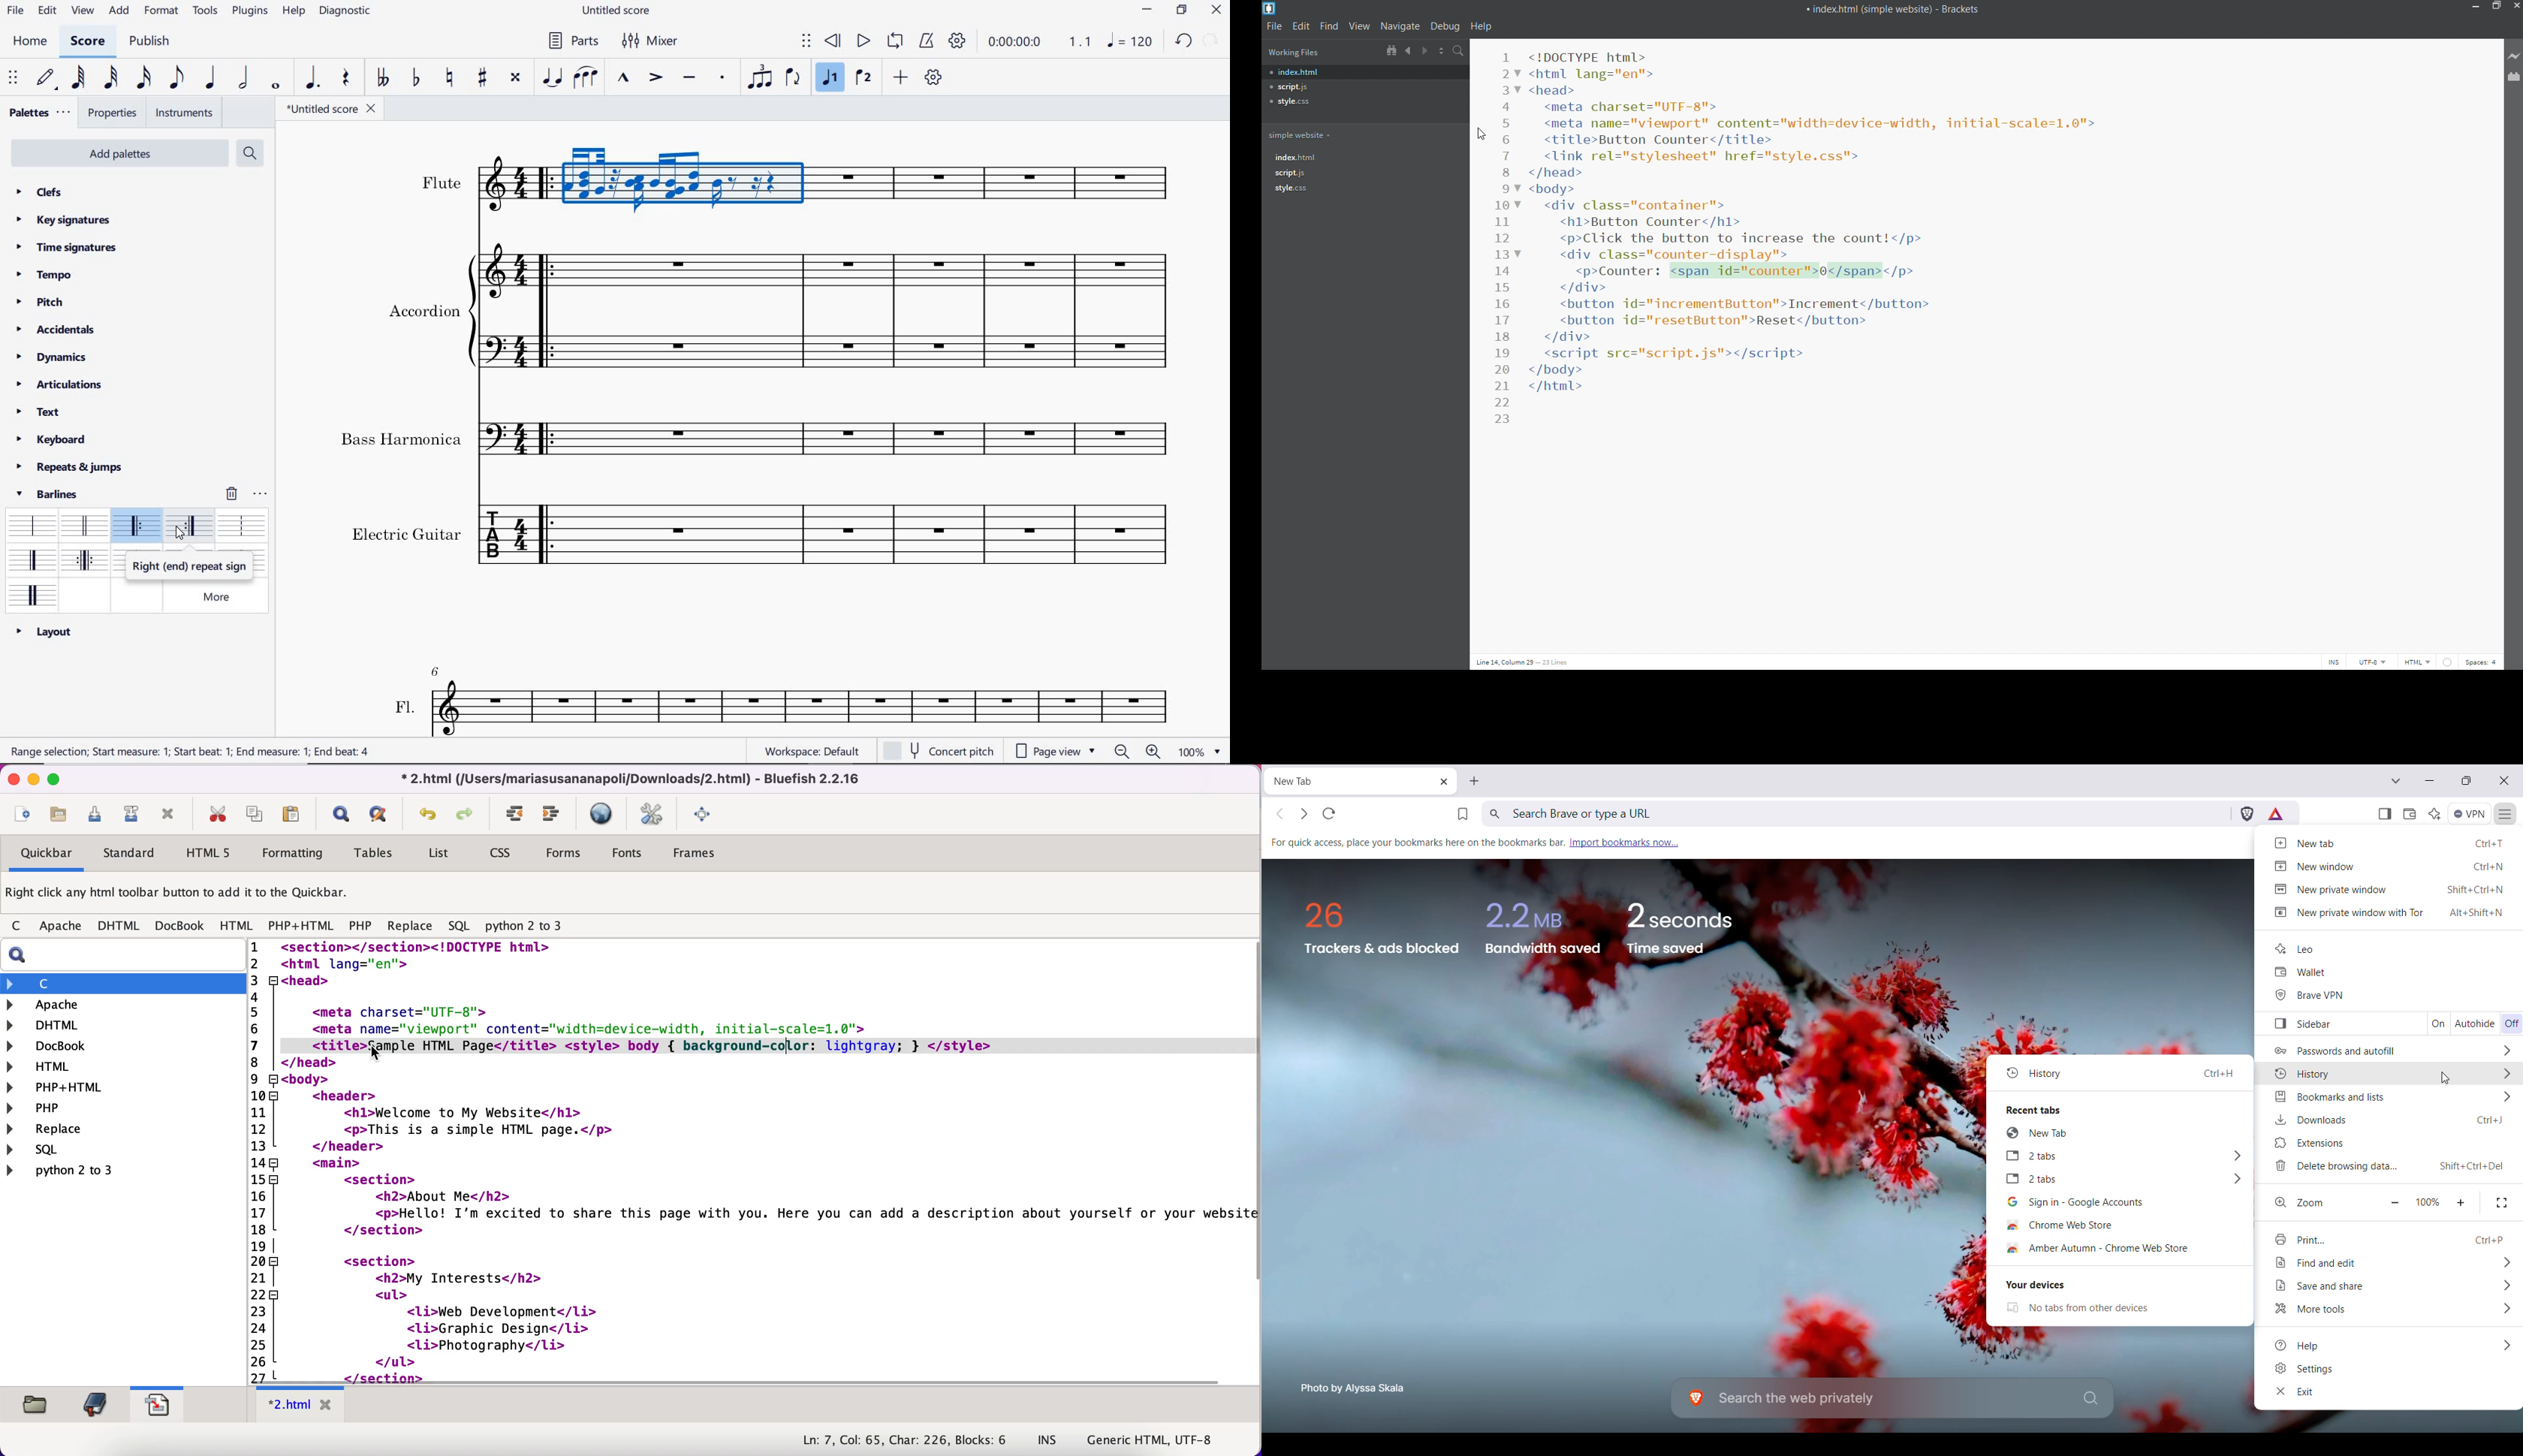 This screenshot has width=2548, height=1456. I want to click on add, so click(120, 10).